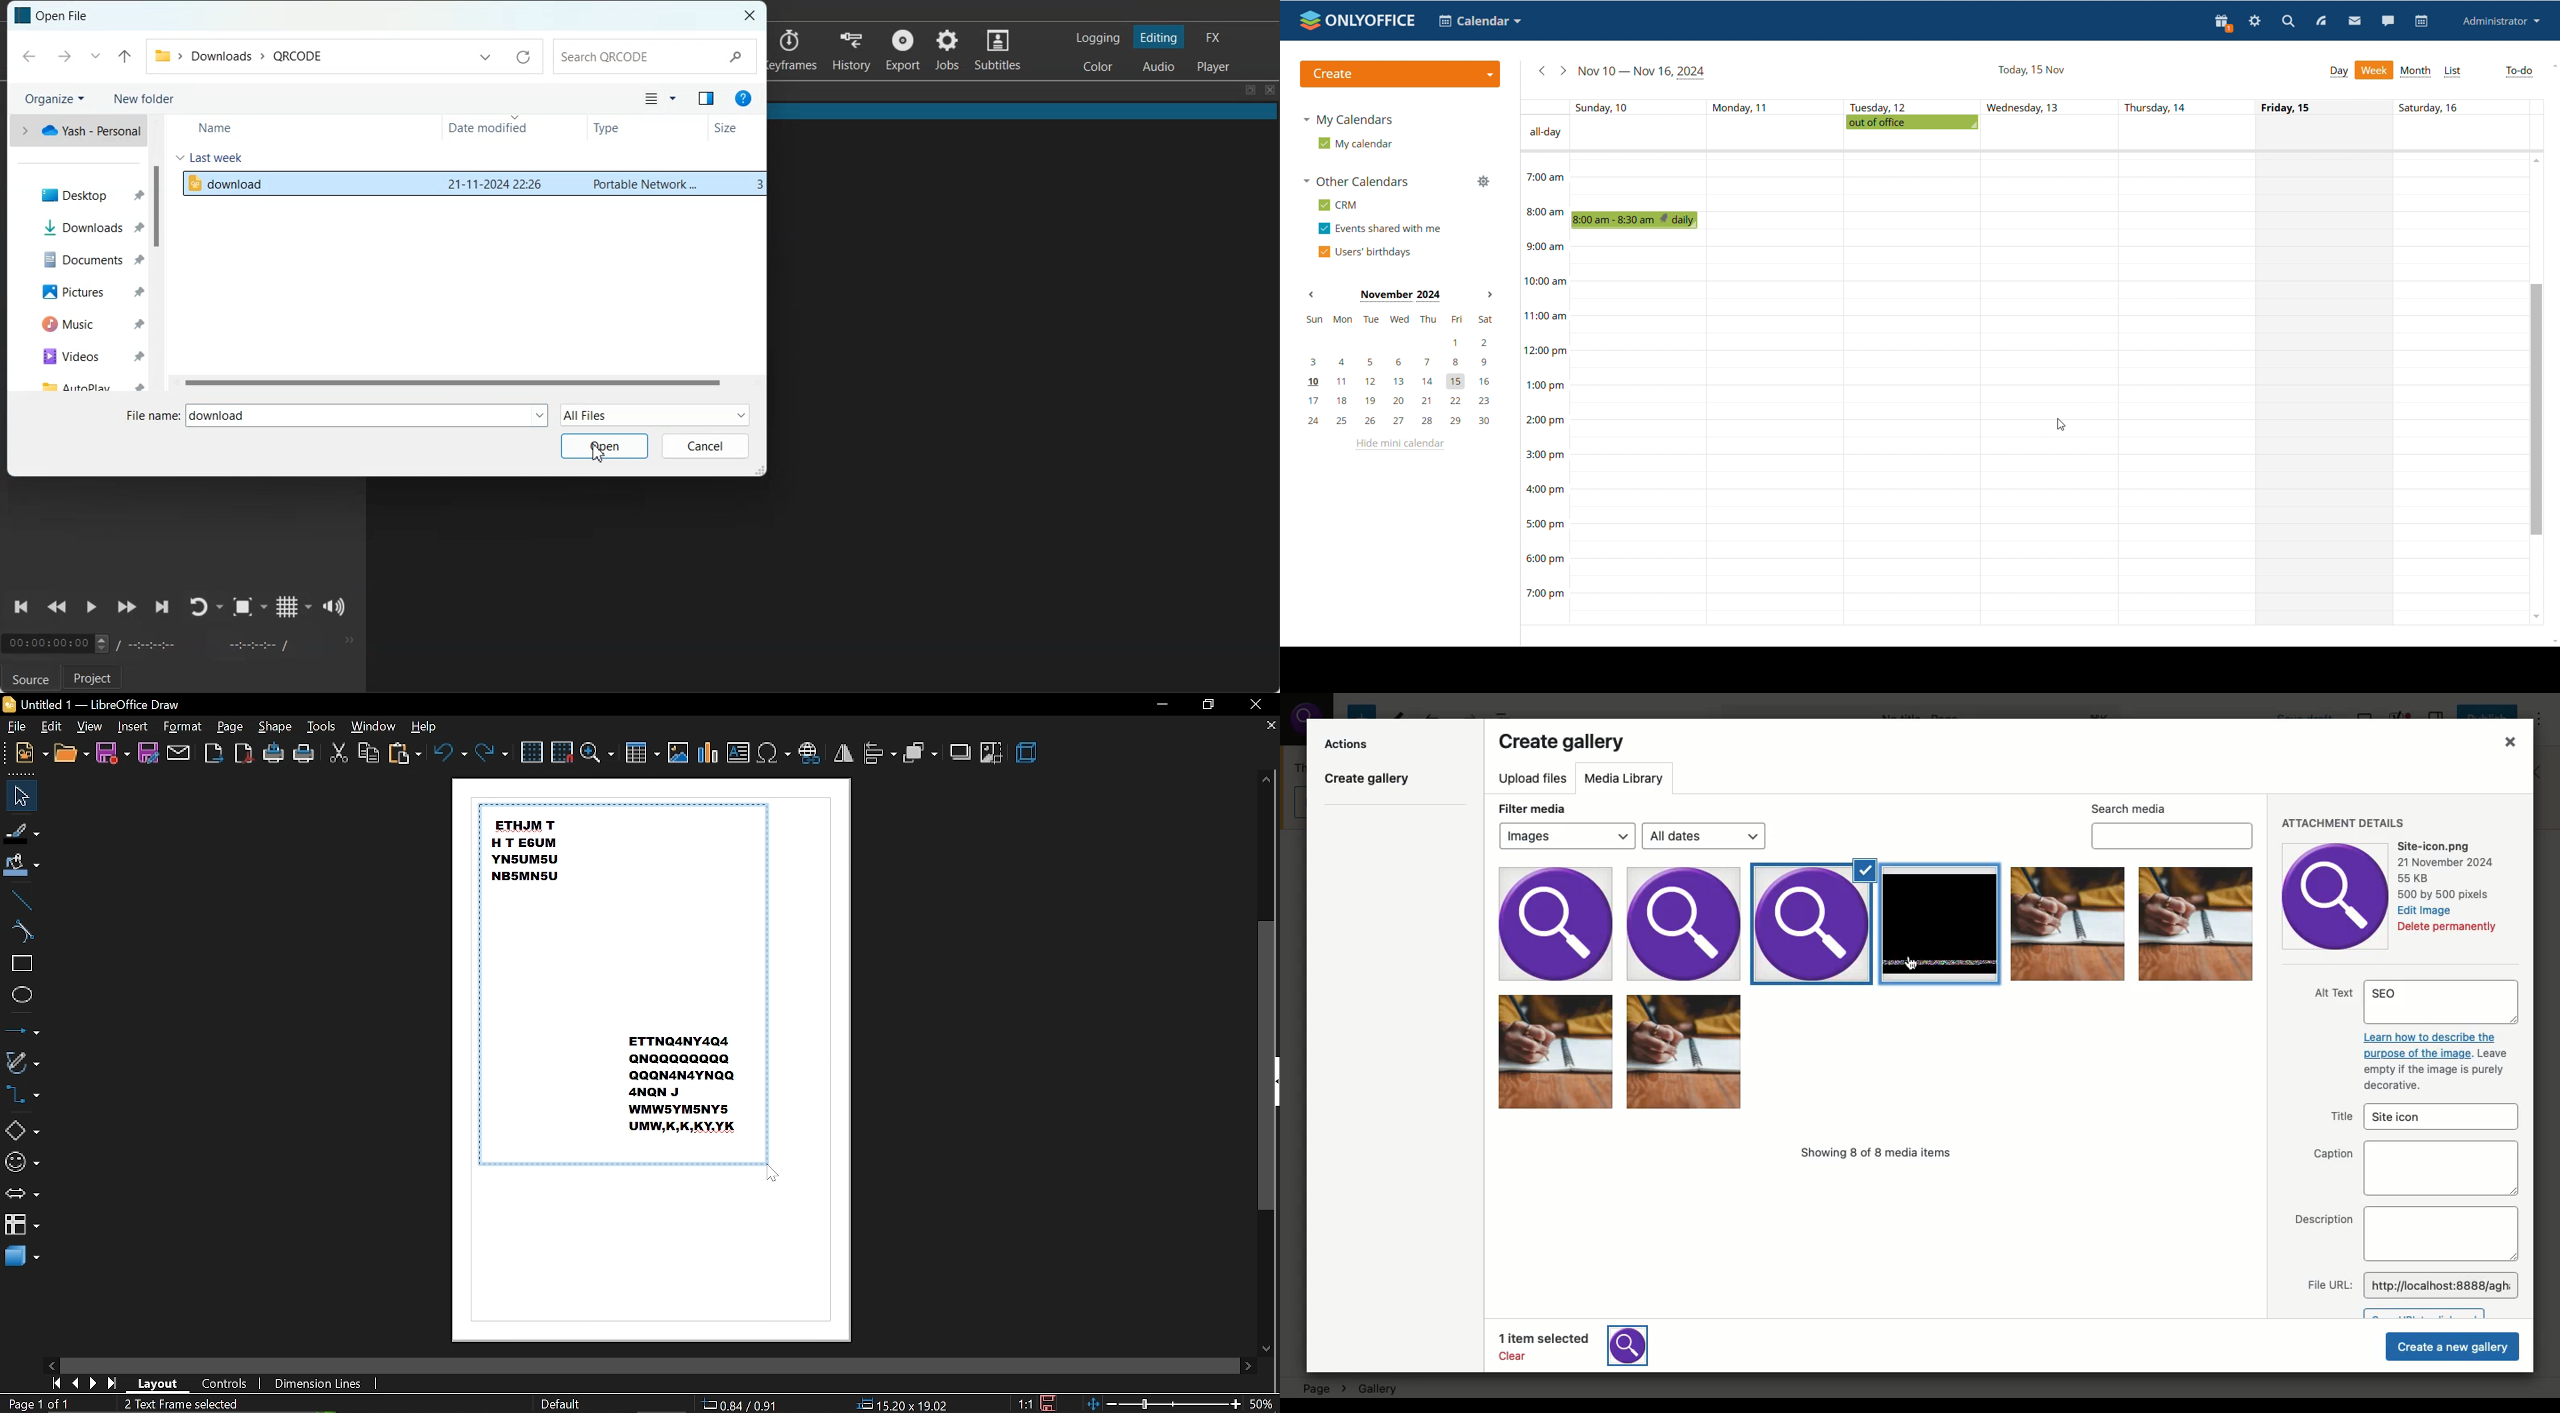 The image size is (2576, 1428). What do you see at coordinates (2373, 70) in the screenshot?
I see `week view` at bounding box center [2373, 70].